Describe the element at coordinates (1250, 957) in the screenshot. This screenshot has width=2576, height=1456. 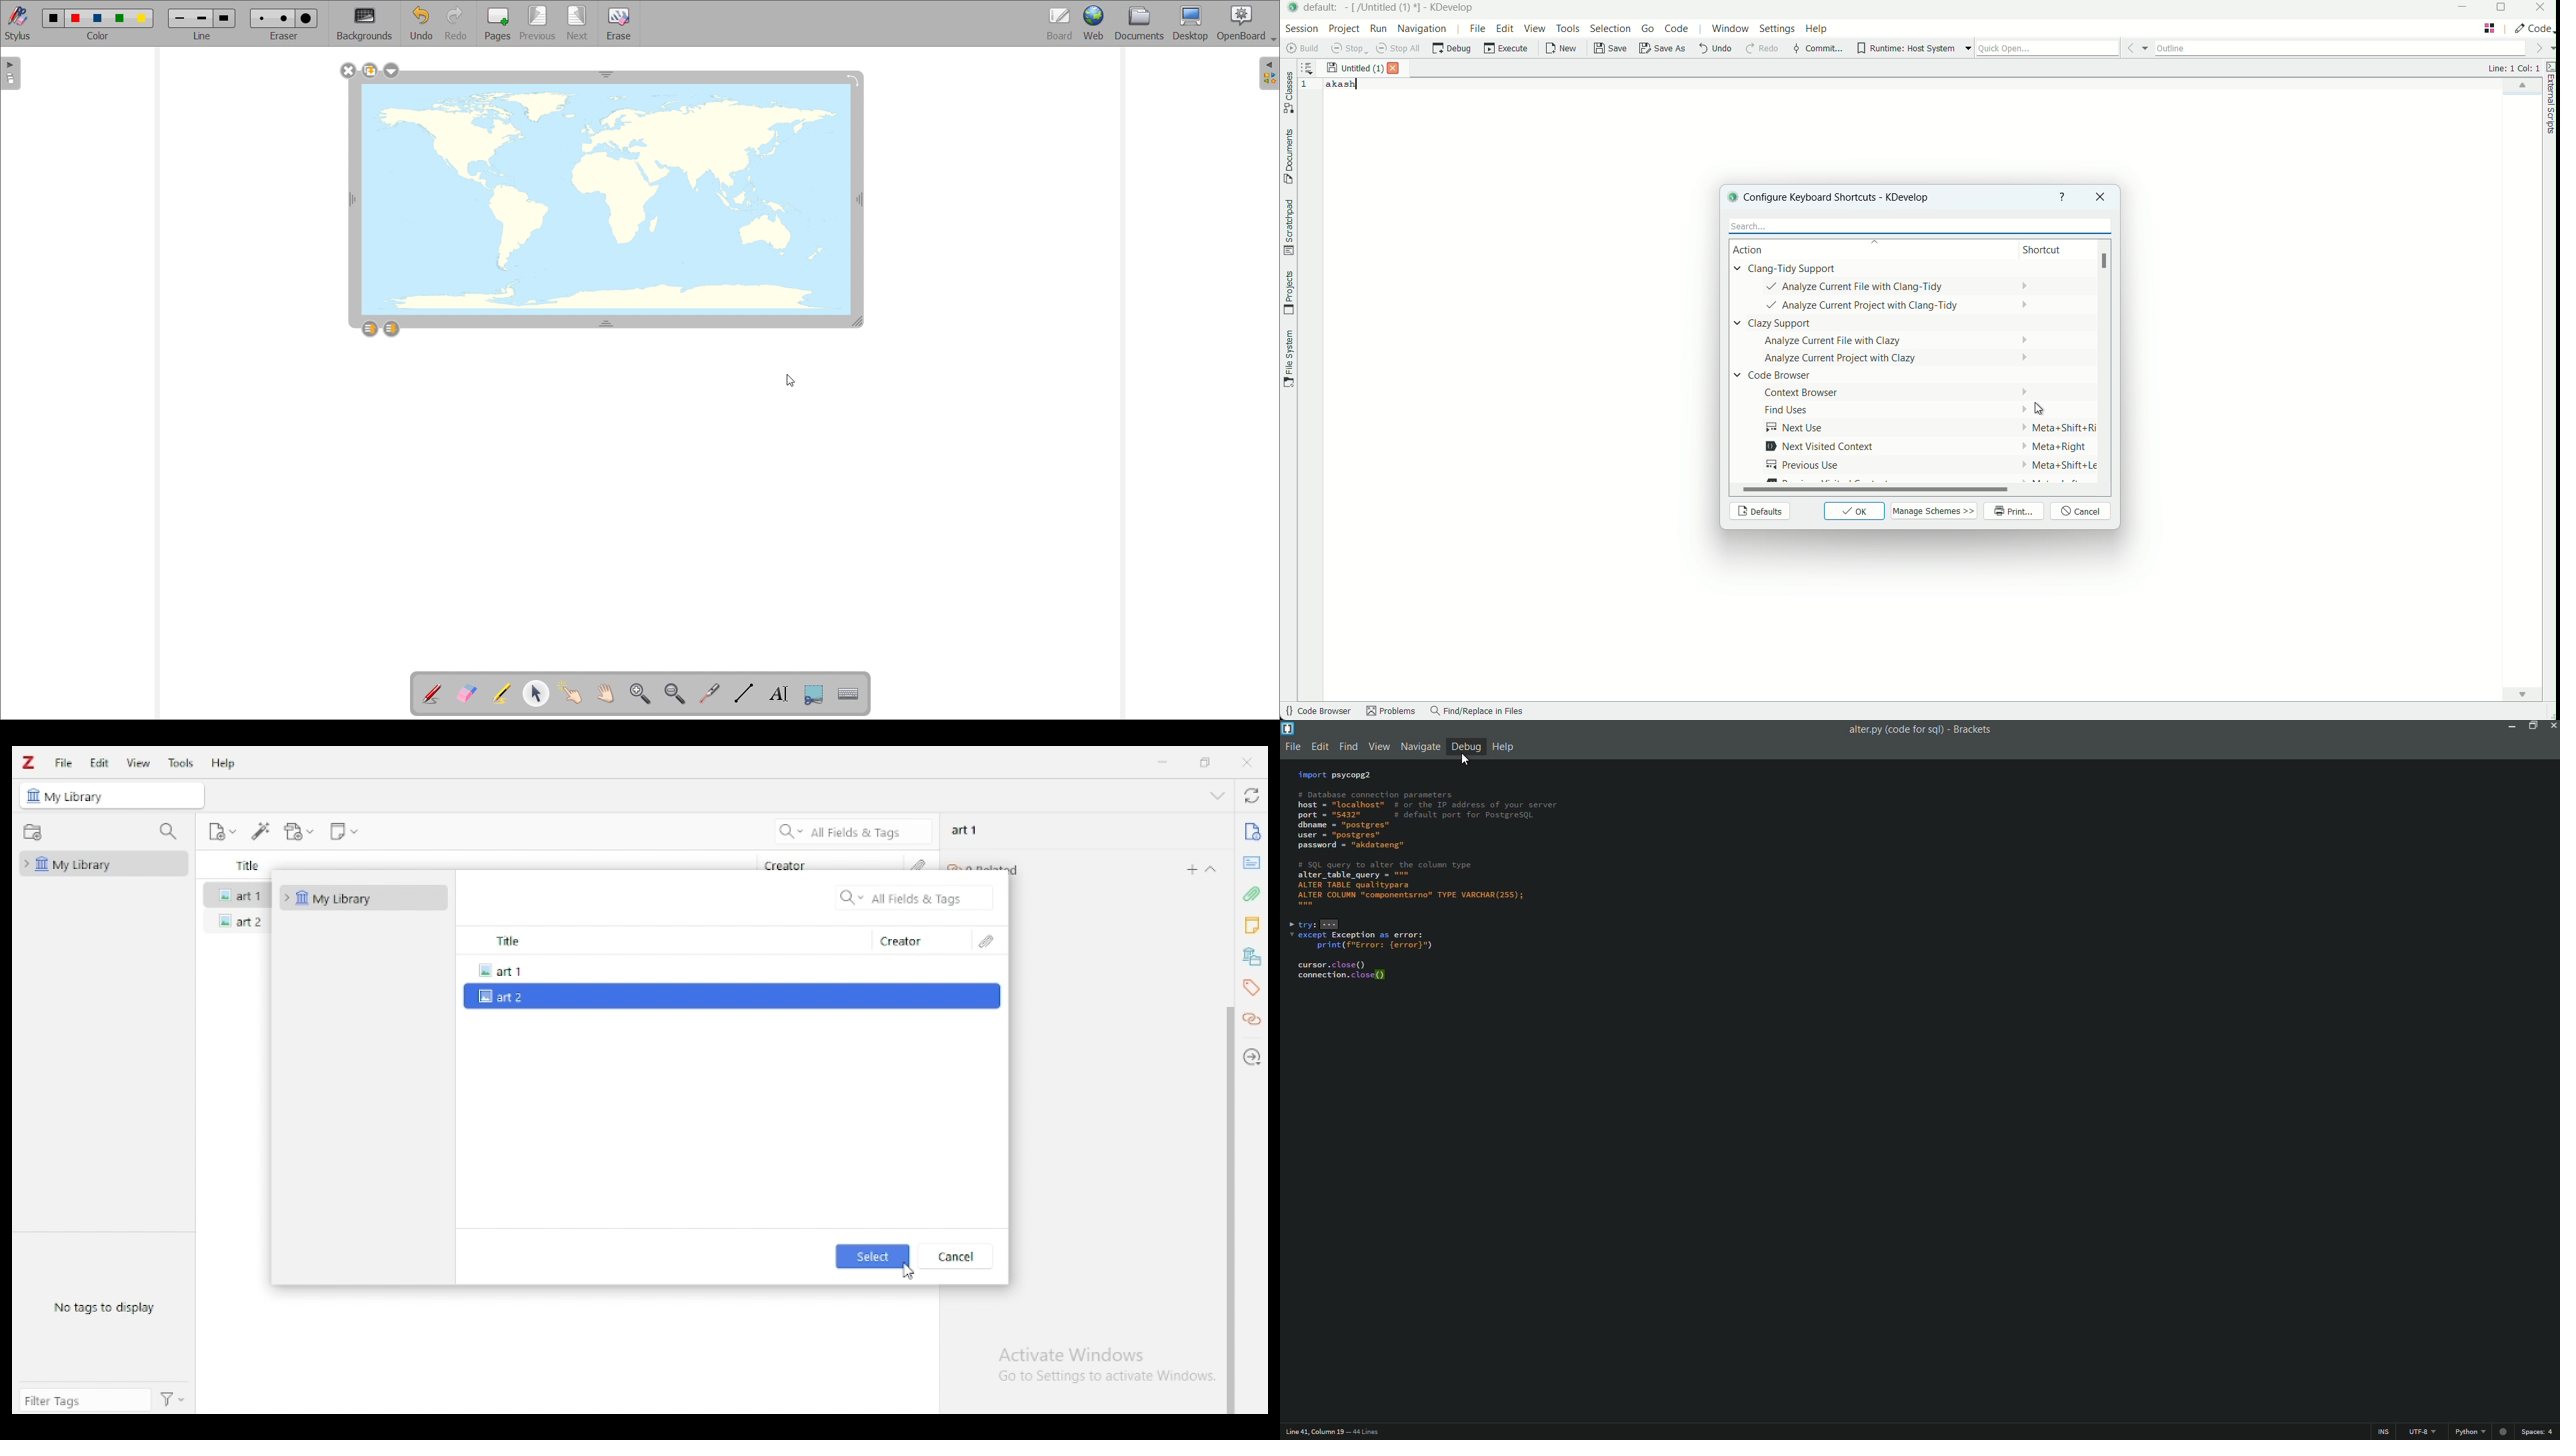
I see `libraries and collections` at that location.